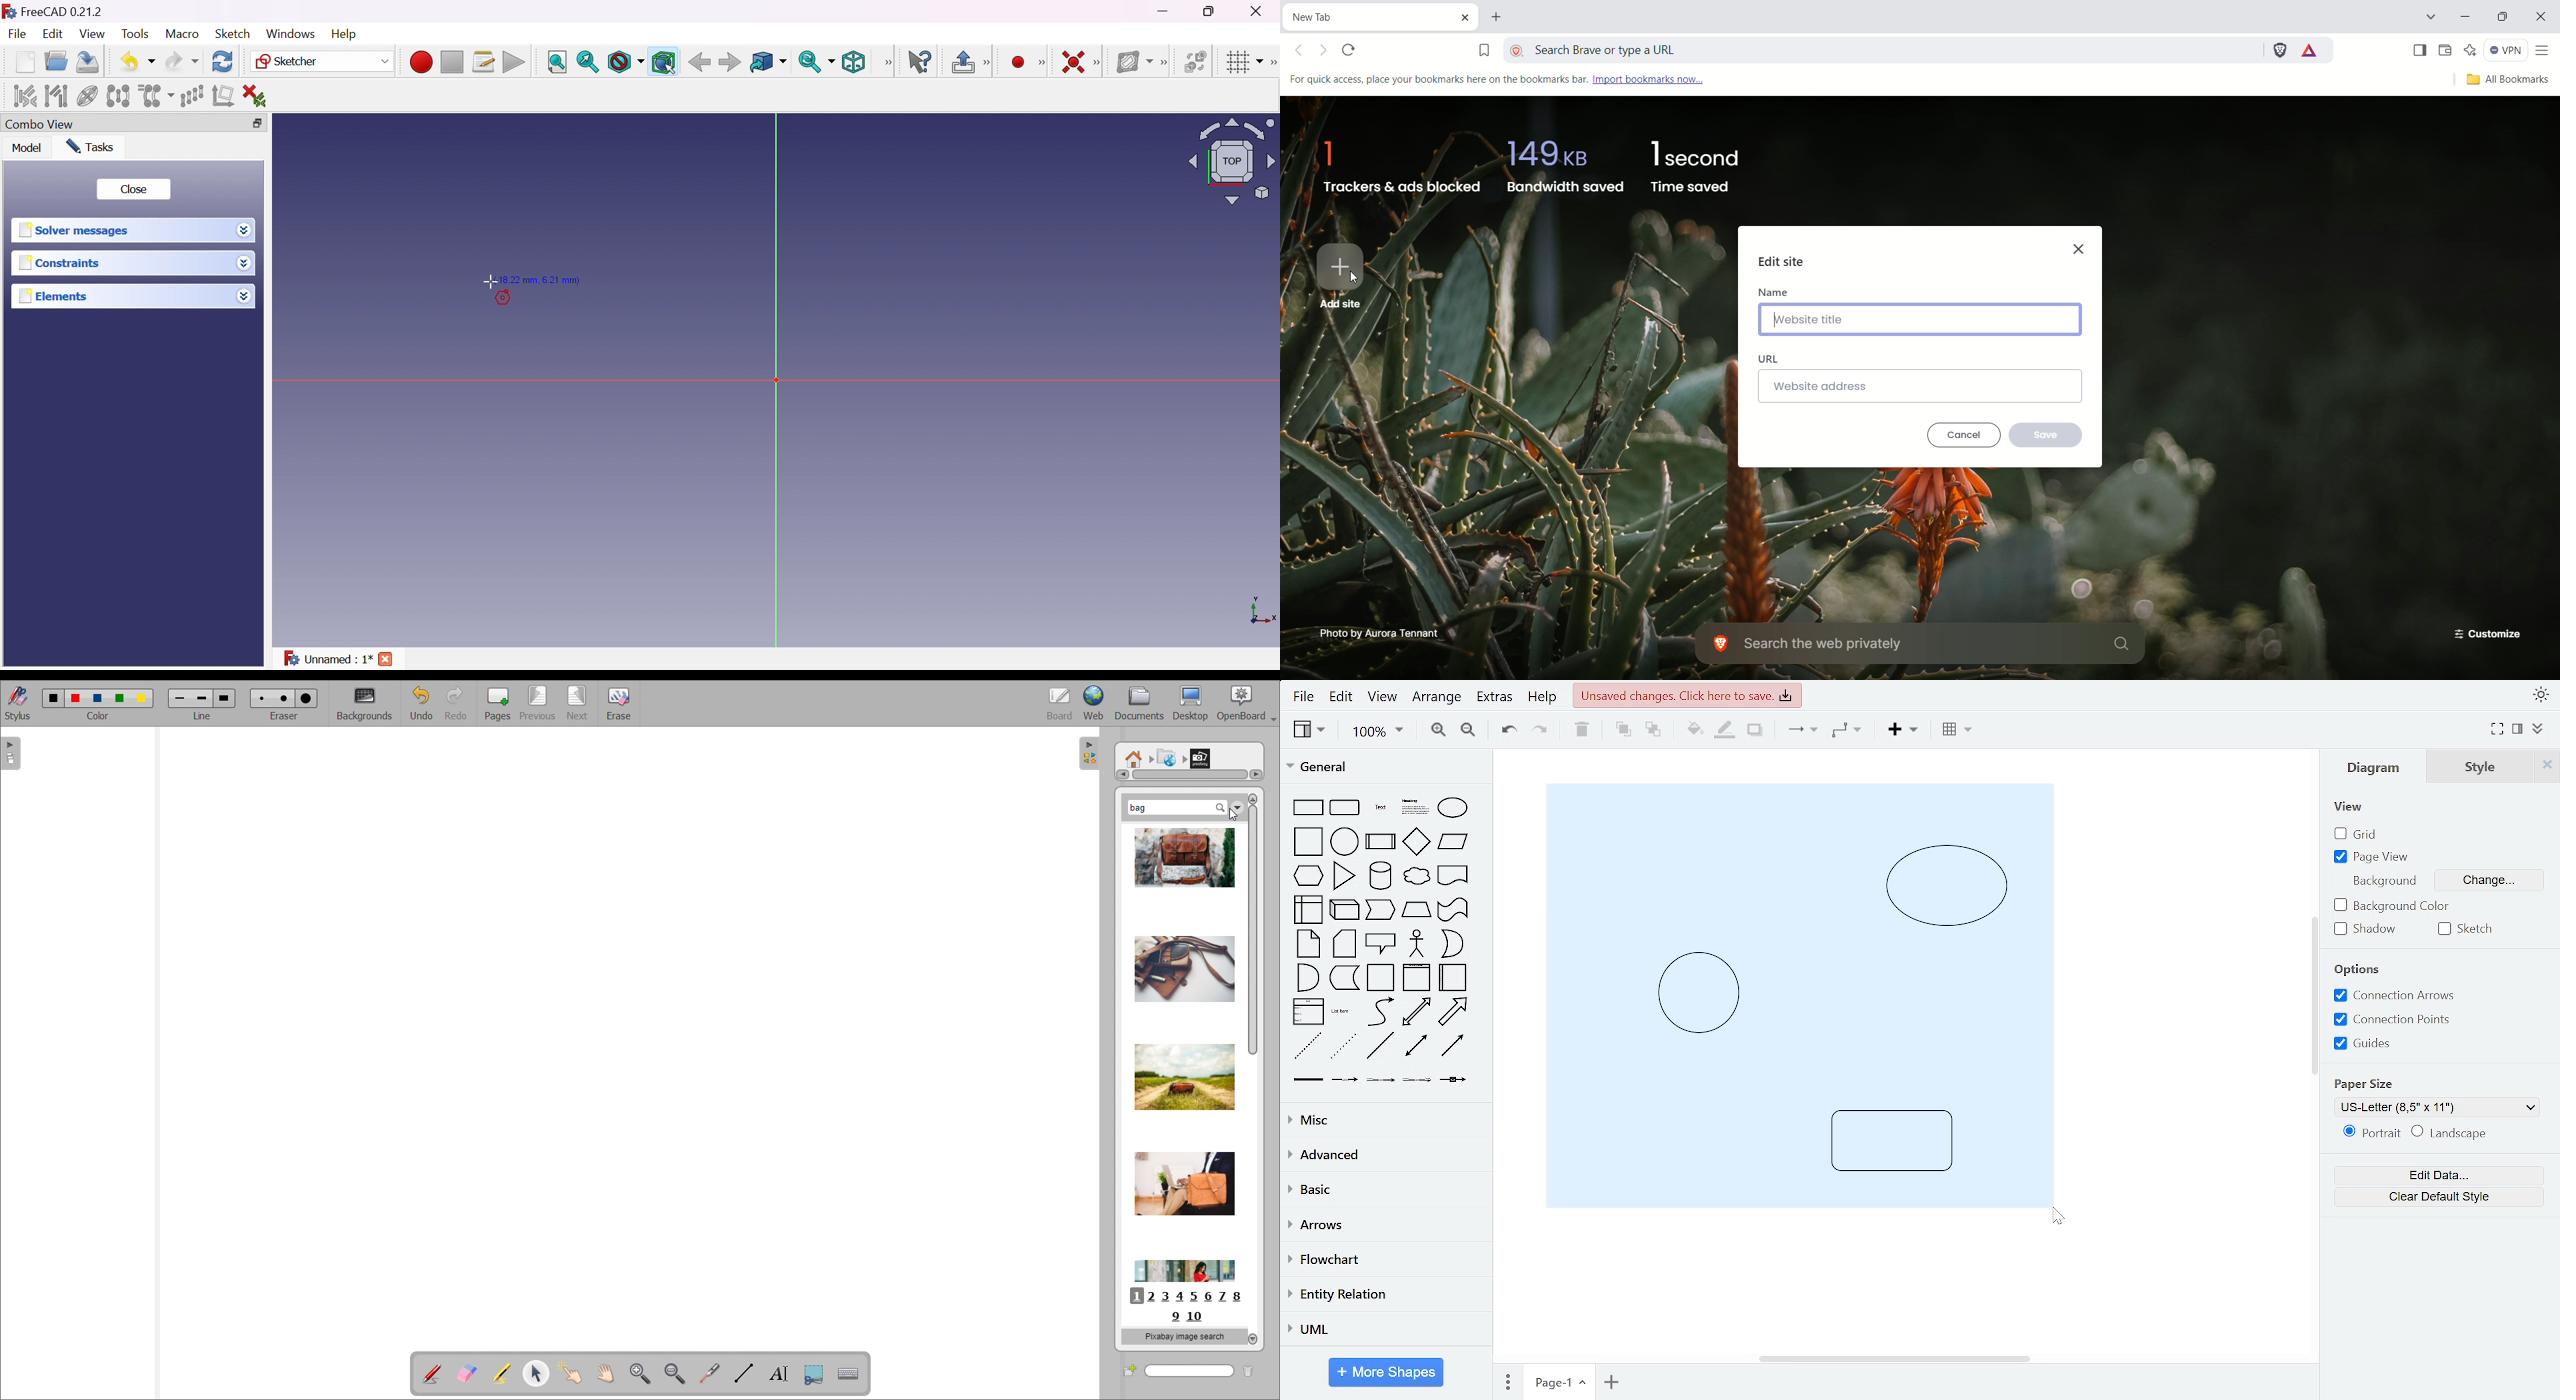  What do you see at coordinates (1452, 808) in the screenshot?
I see `ellipse` at bounding box center [1452, 808].